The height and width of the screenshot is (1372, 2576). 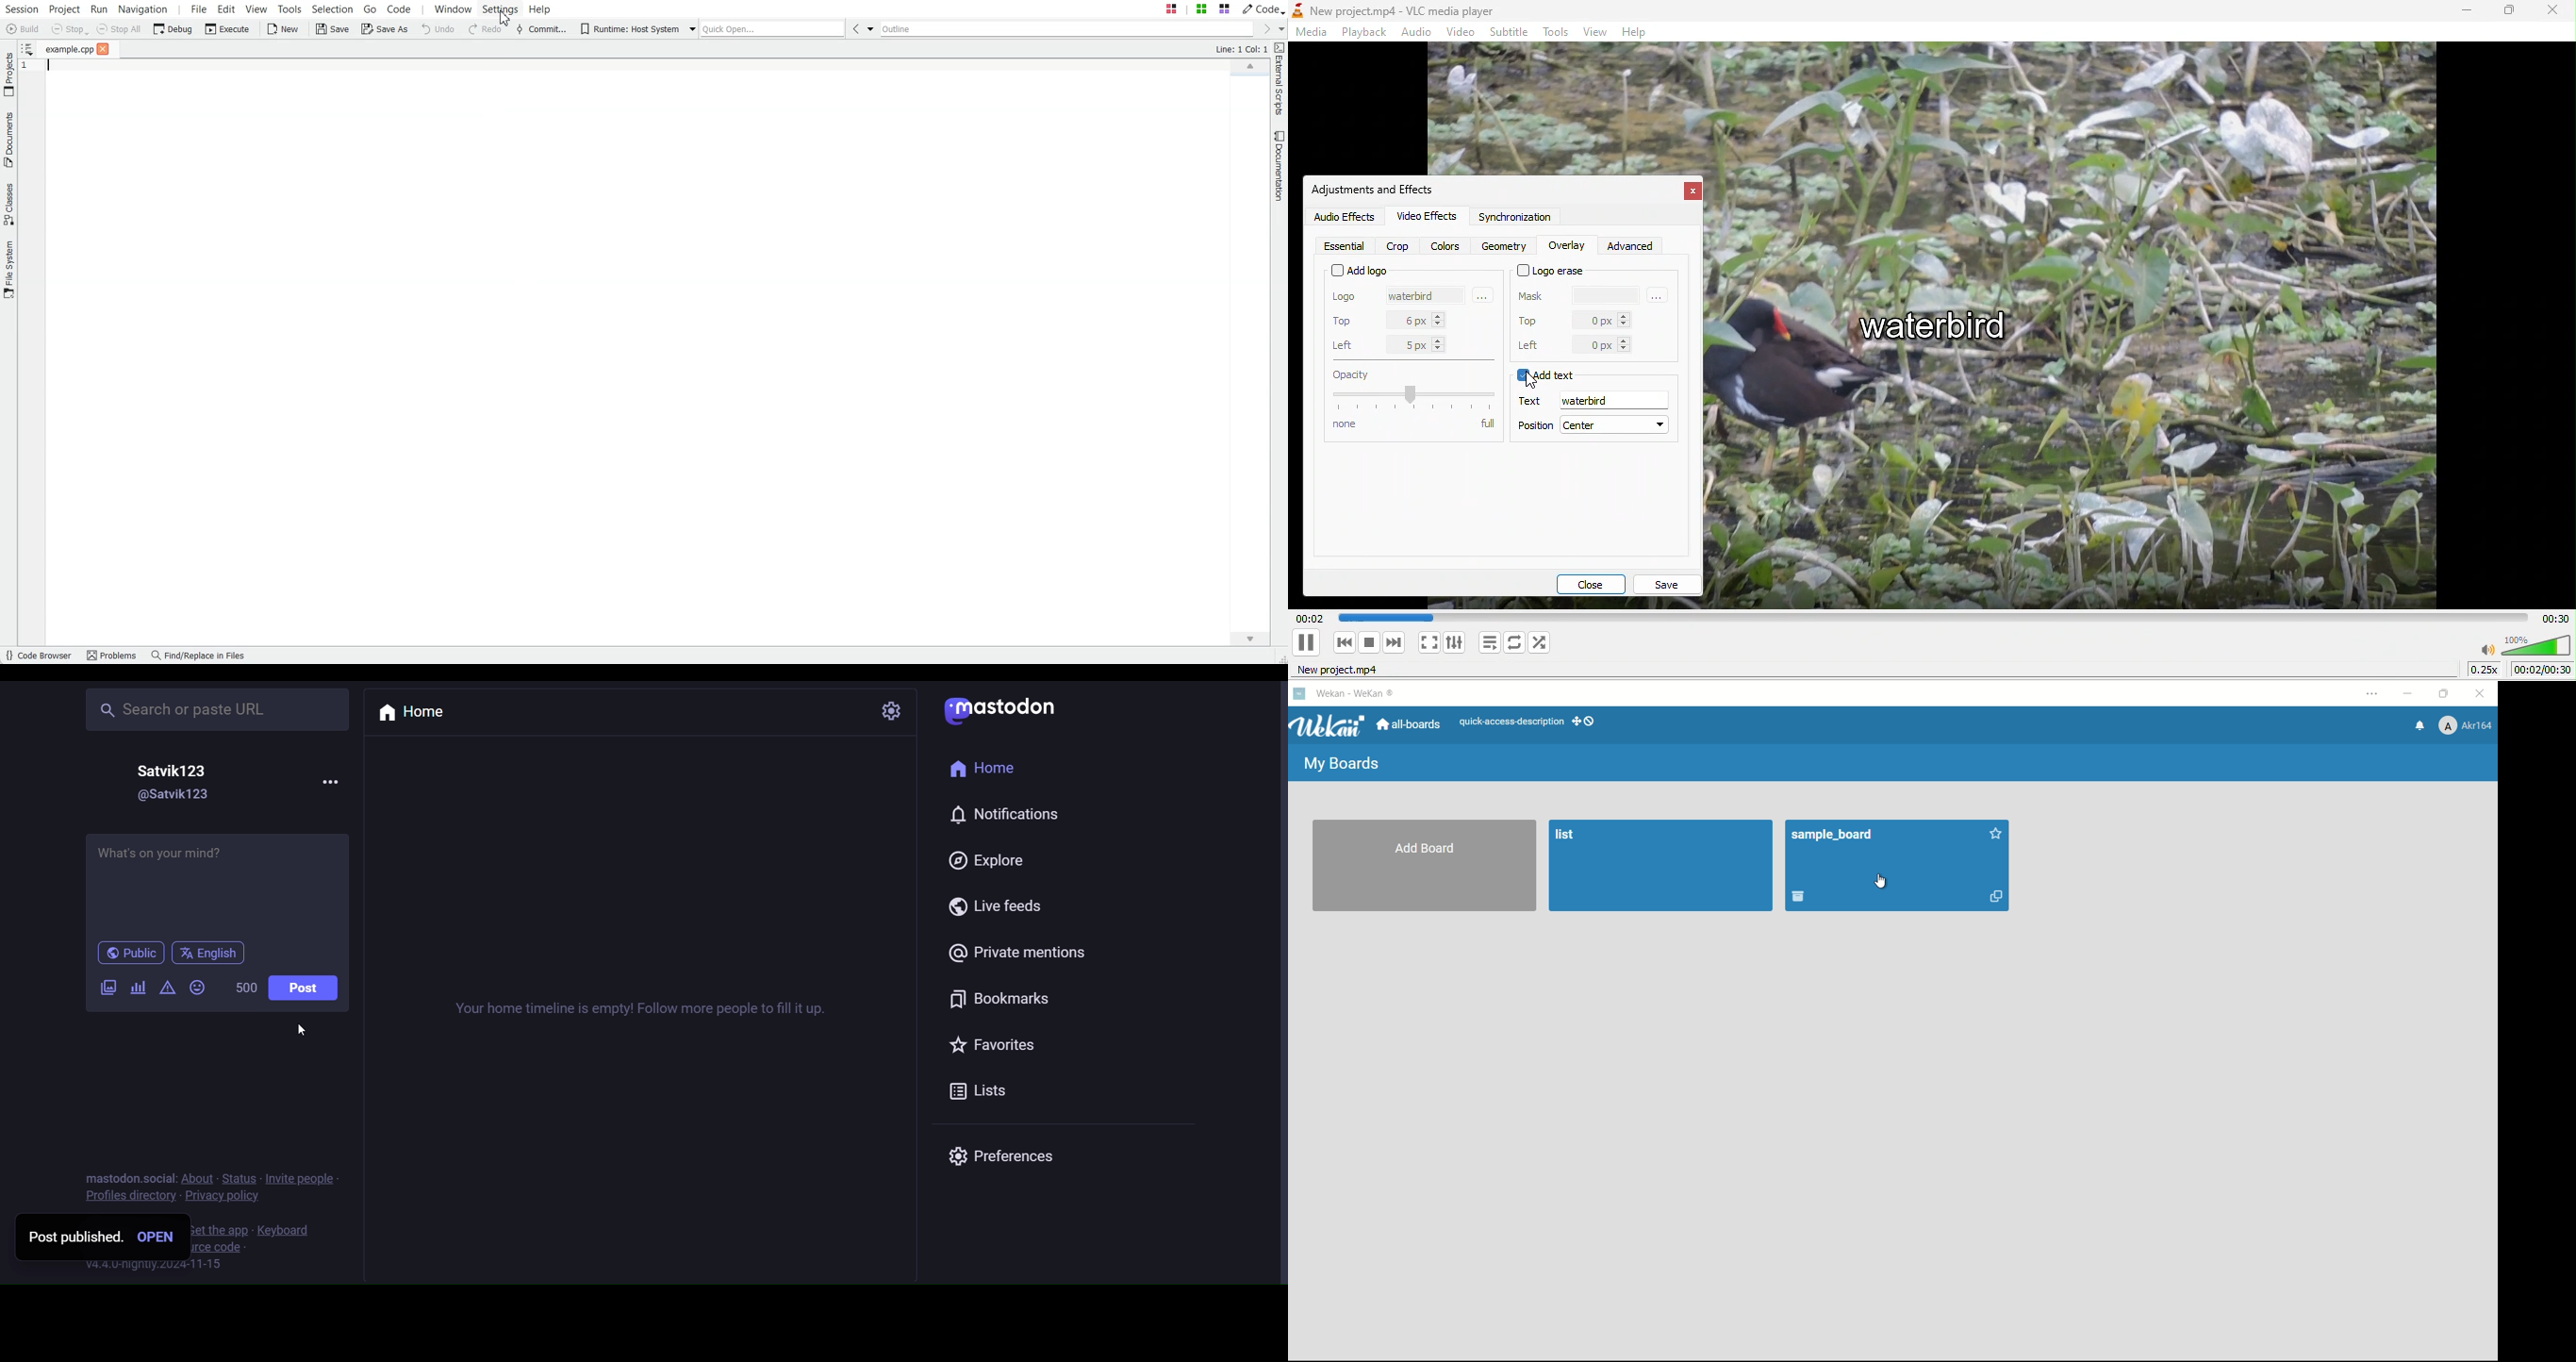 What do you see at coordinates (1537, 298) in the screenshot?
I see `mask` at bounding box center [1537, 298].